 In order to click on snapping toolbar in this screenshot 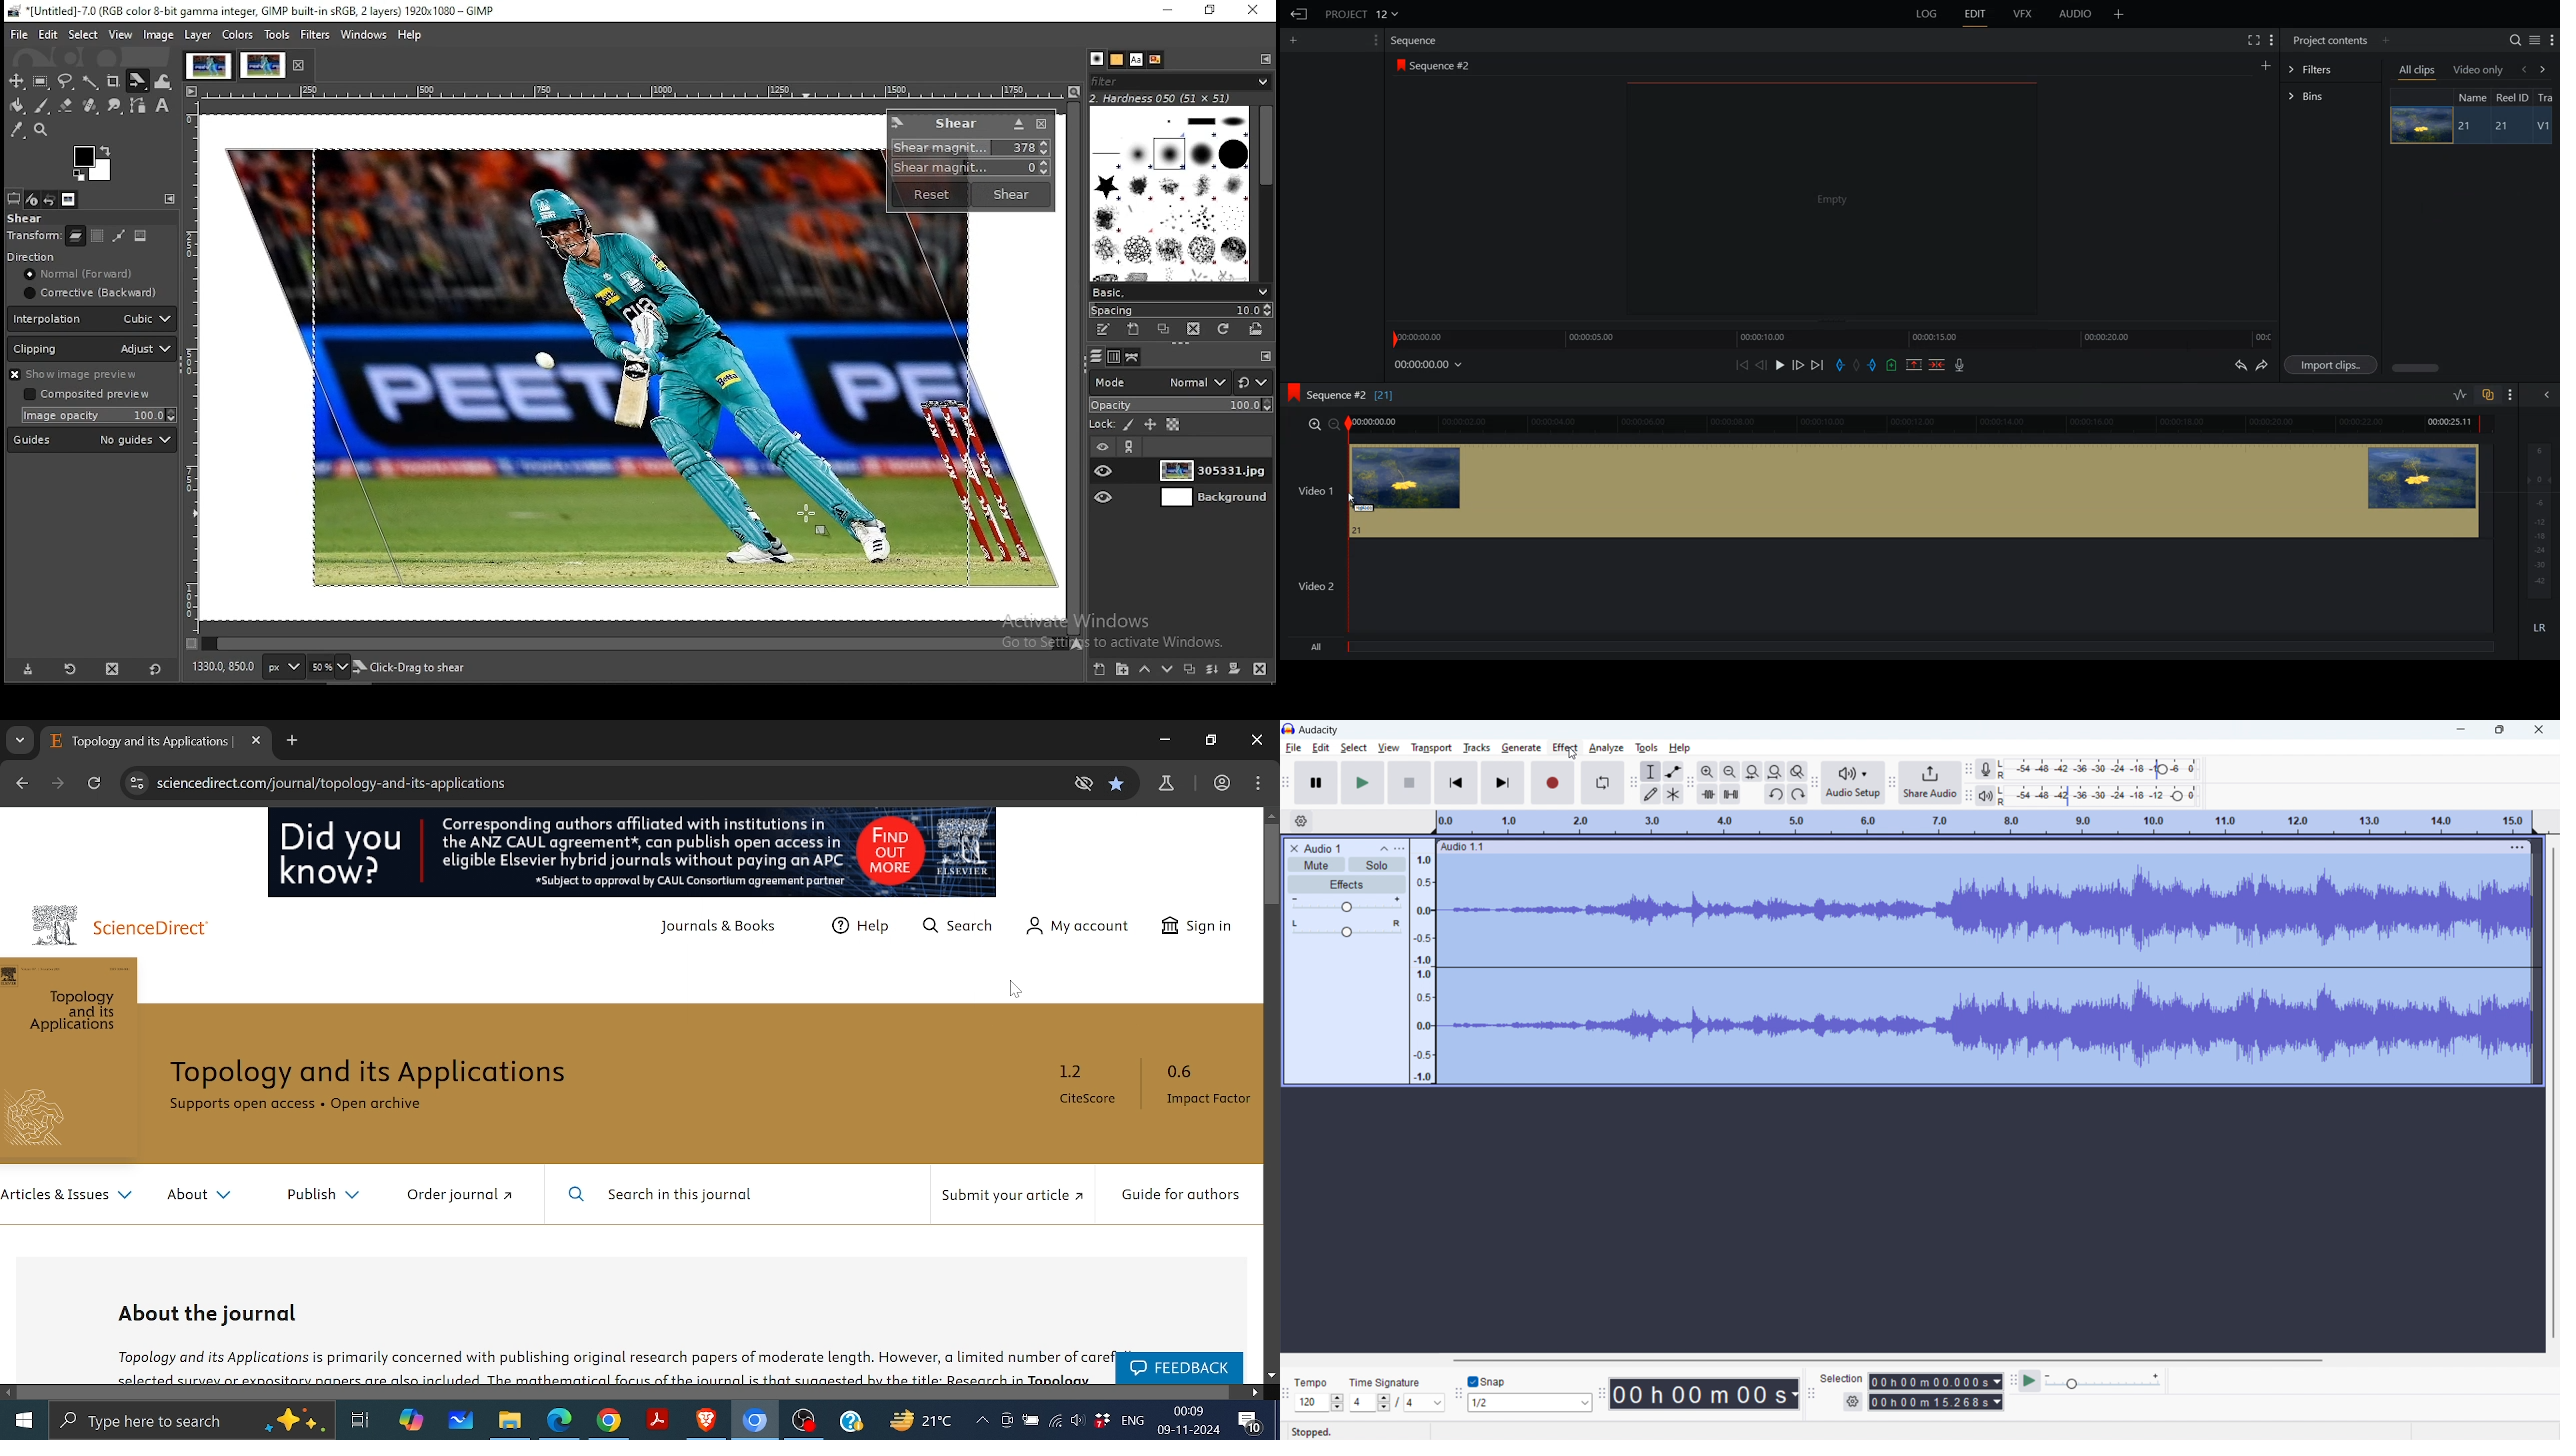, I will do `click(1459, 1393)`.